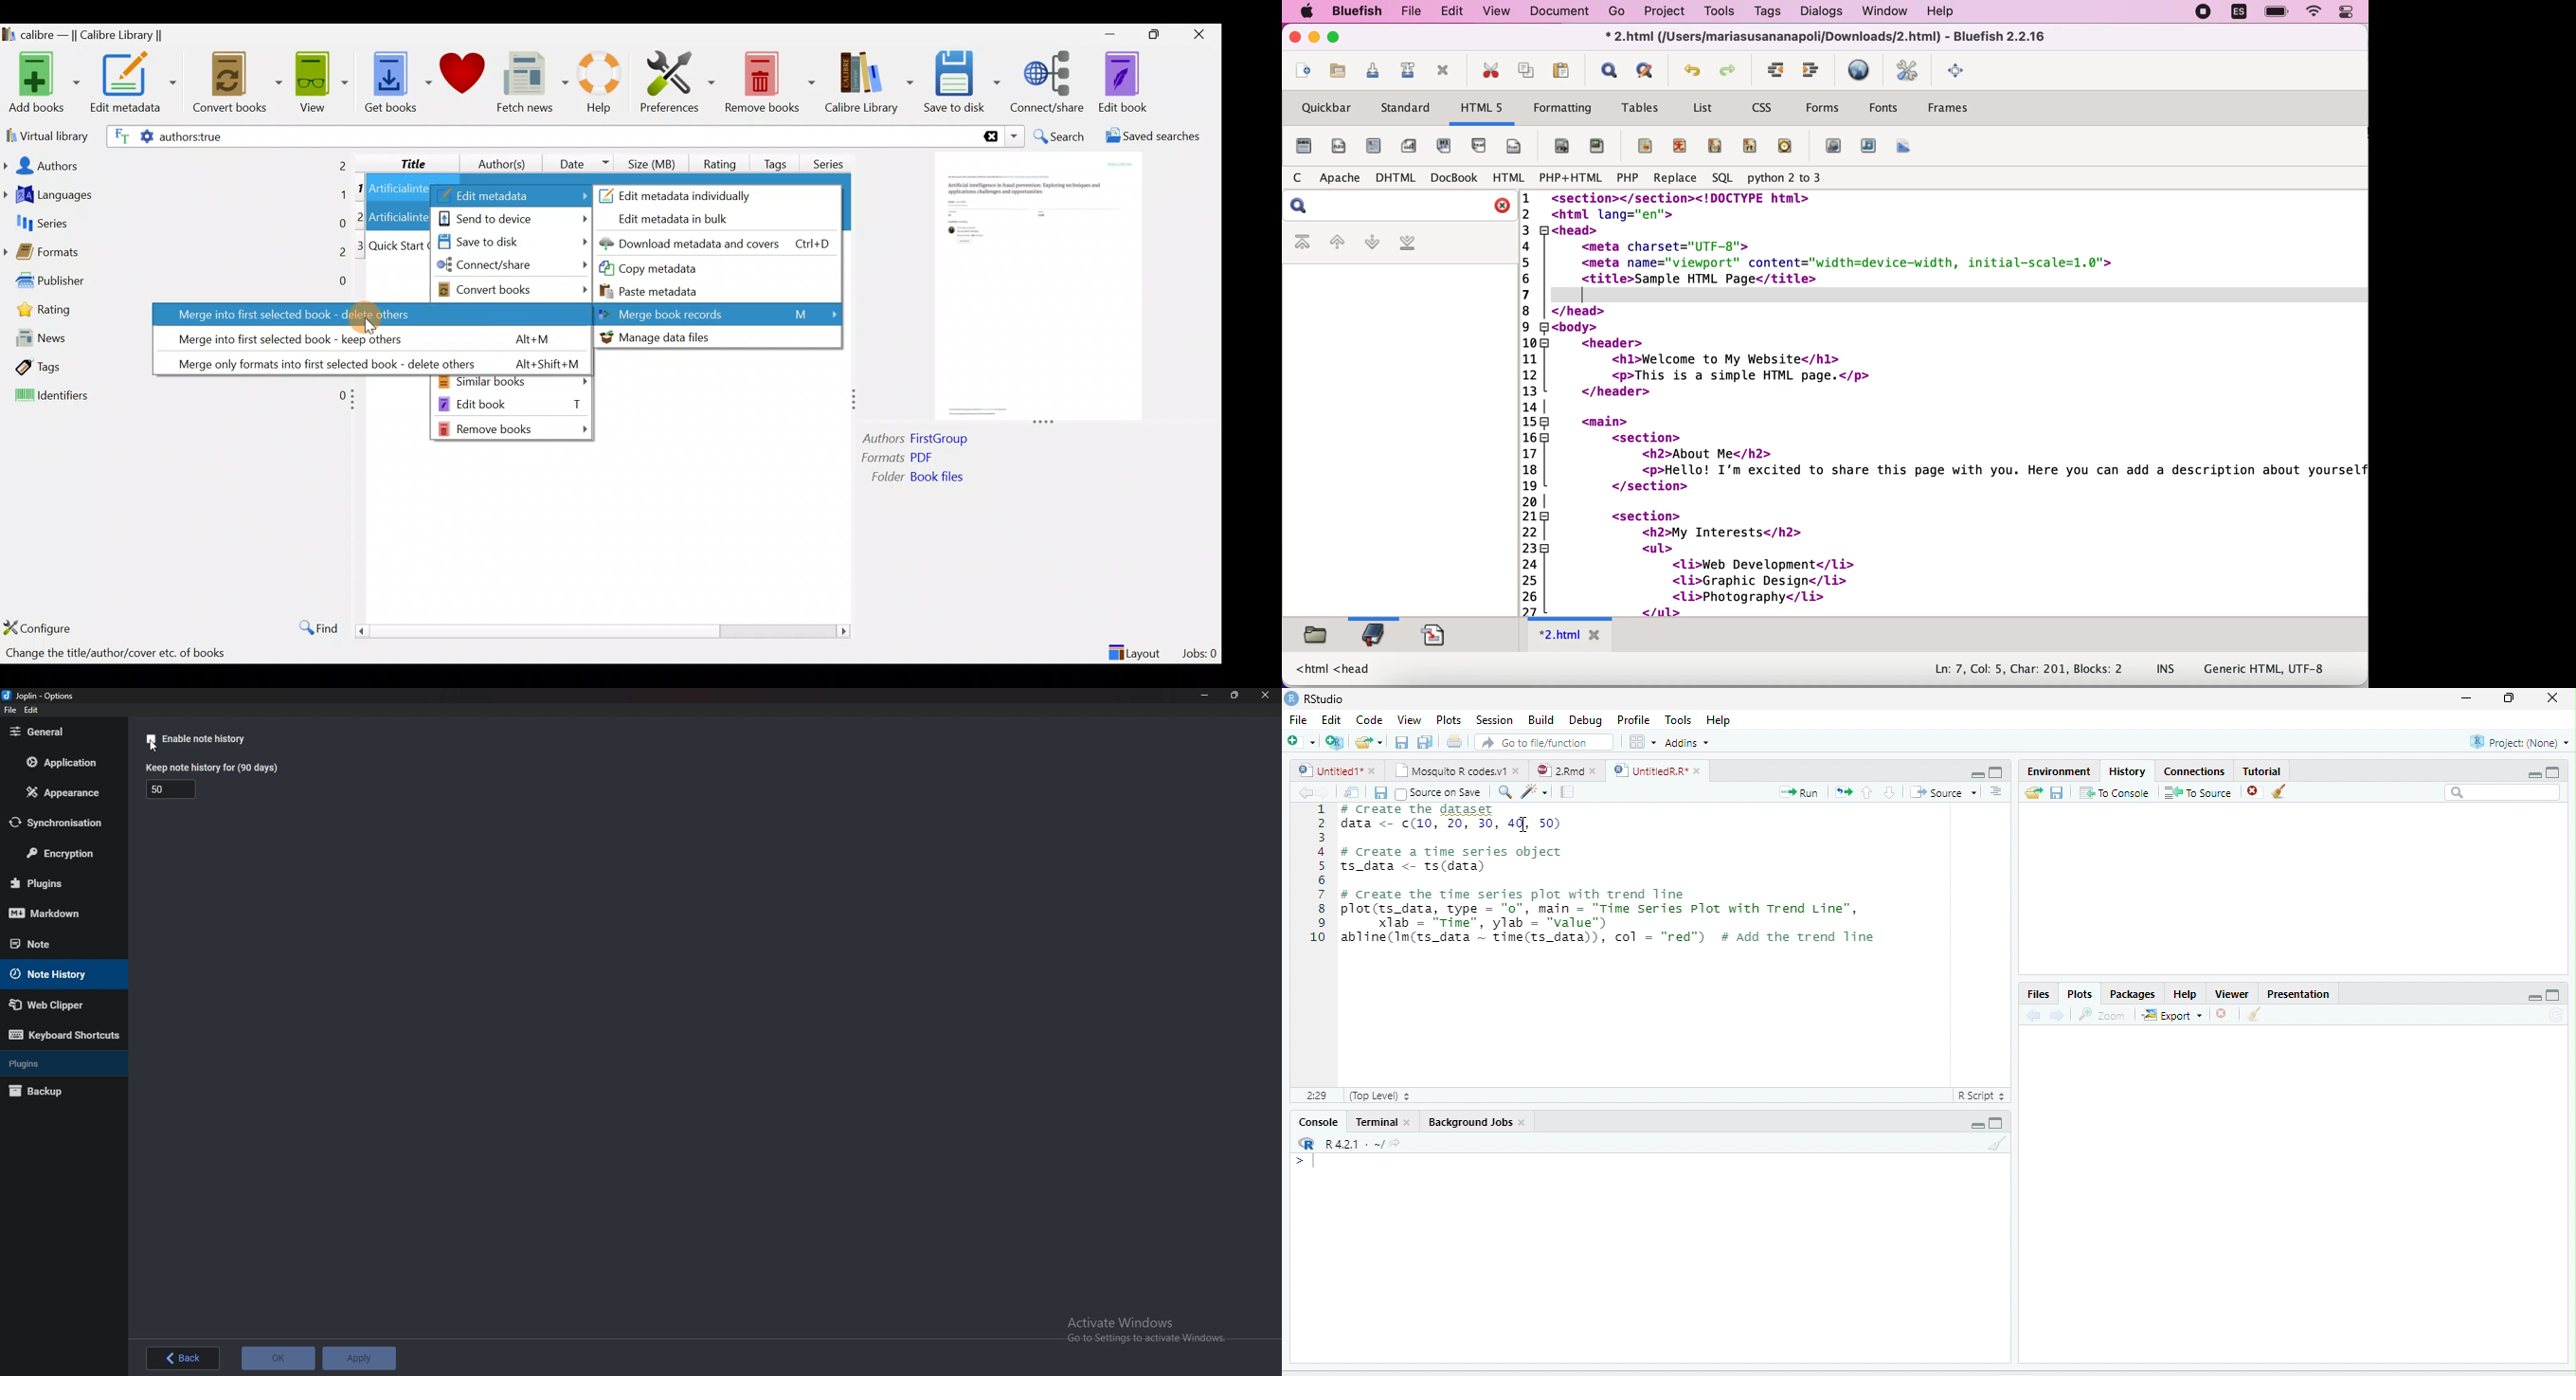 The width and height of the screenshot is (2576, 1400). What do you see at coordinates (683, 220) in the screenshot?
I see `Edit metadata in bulk` at bounding box center [683, 220].